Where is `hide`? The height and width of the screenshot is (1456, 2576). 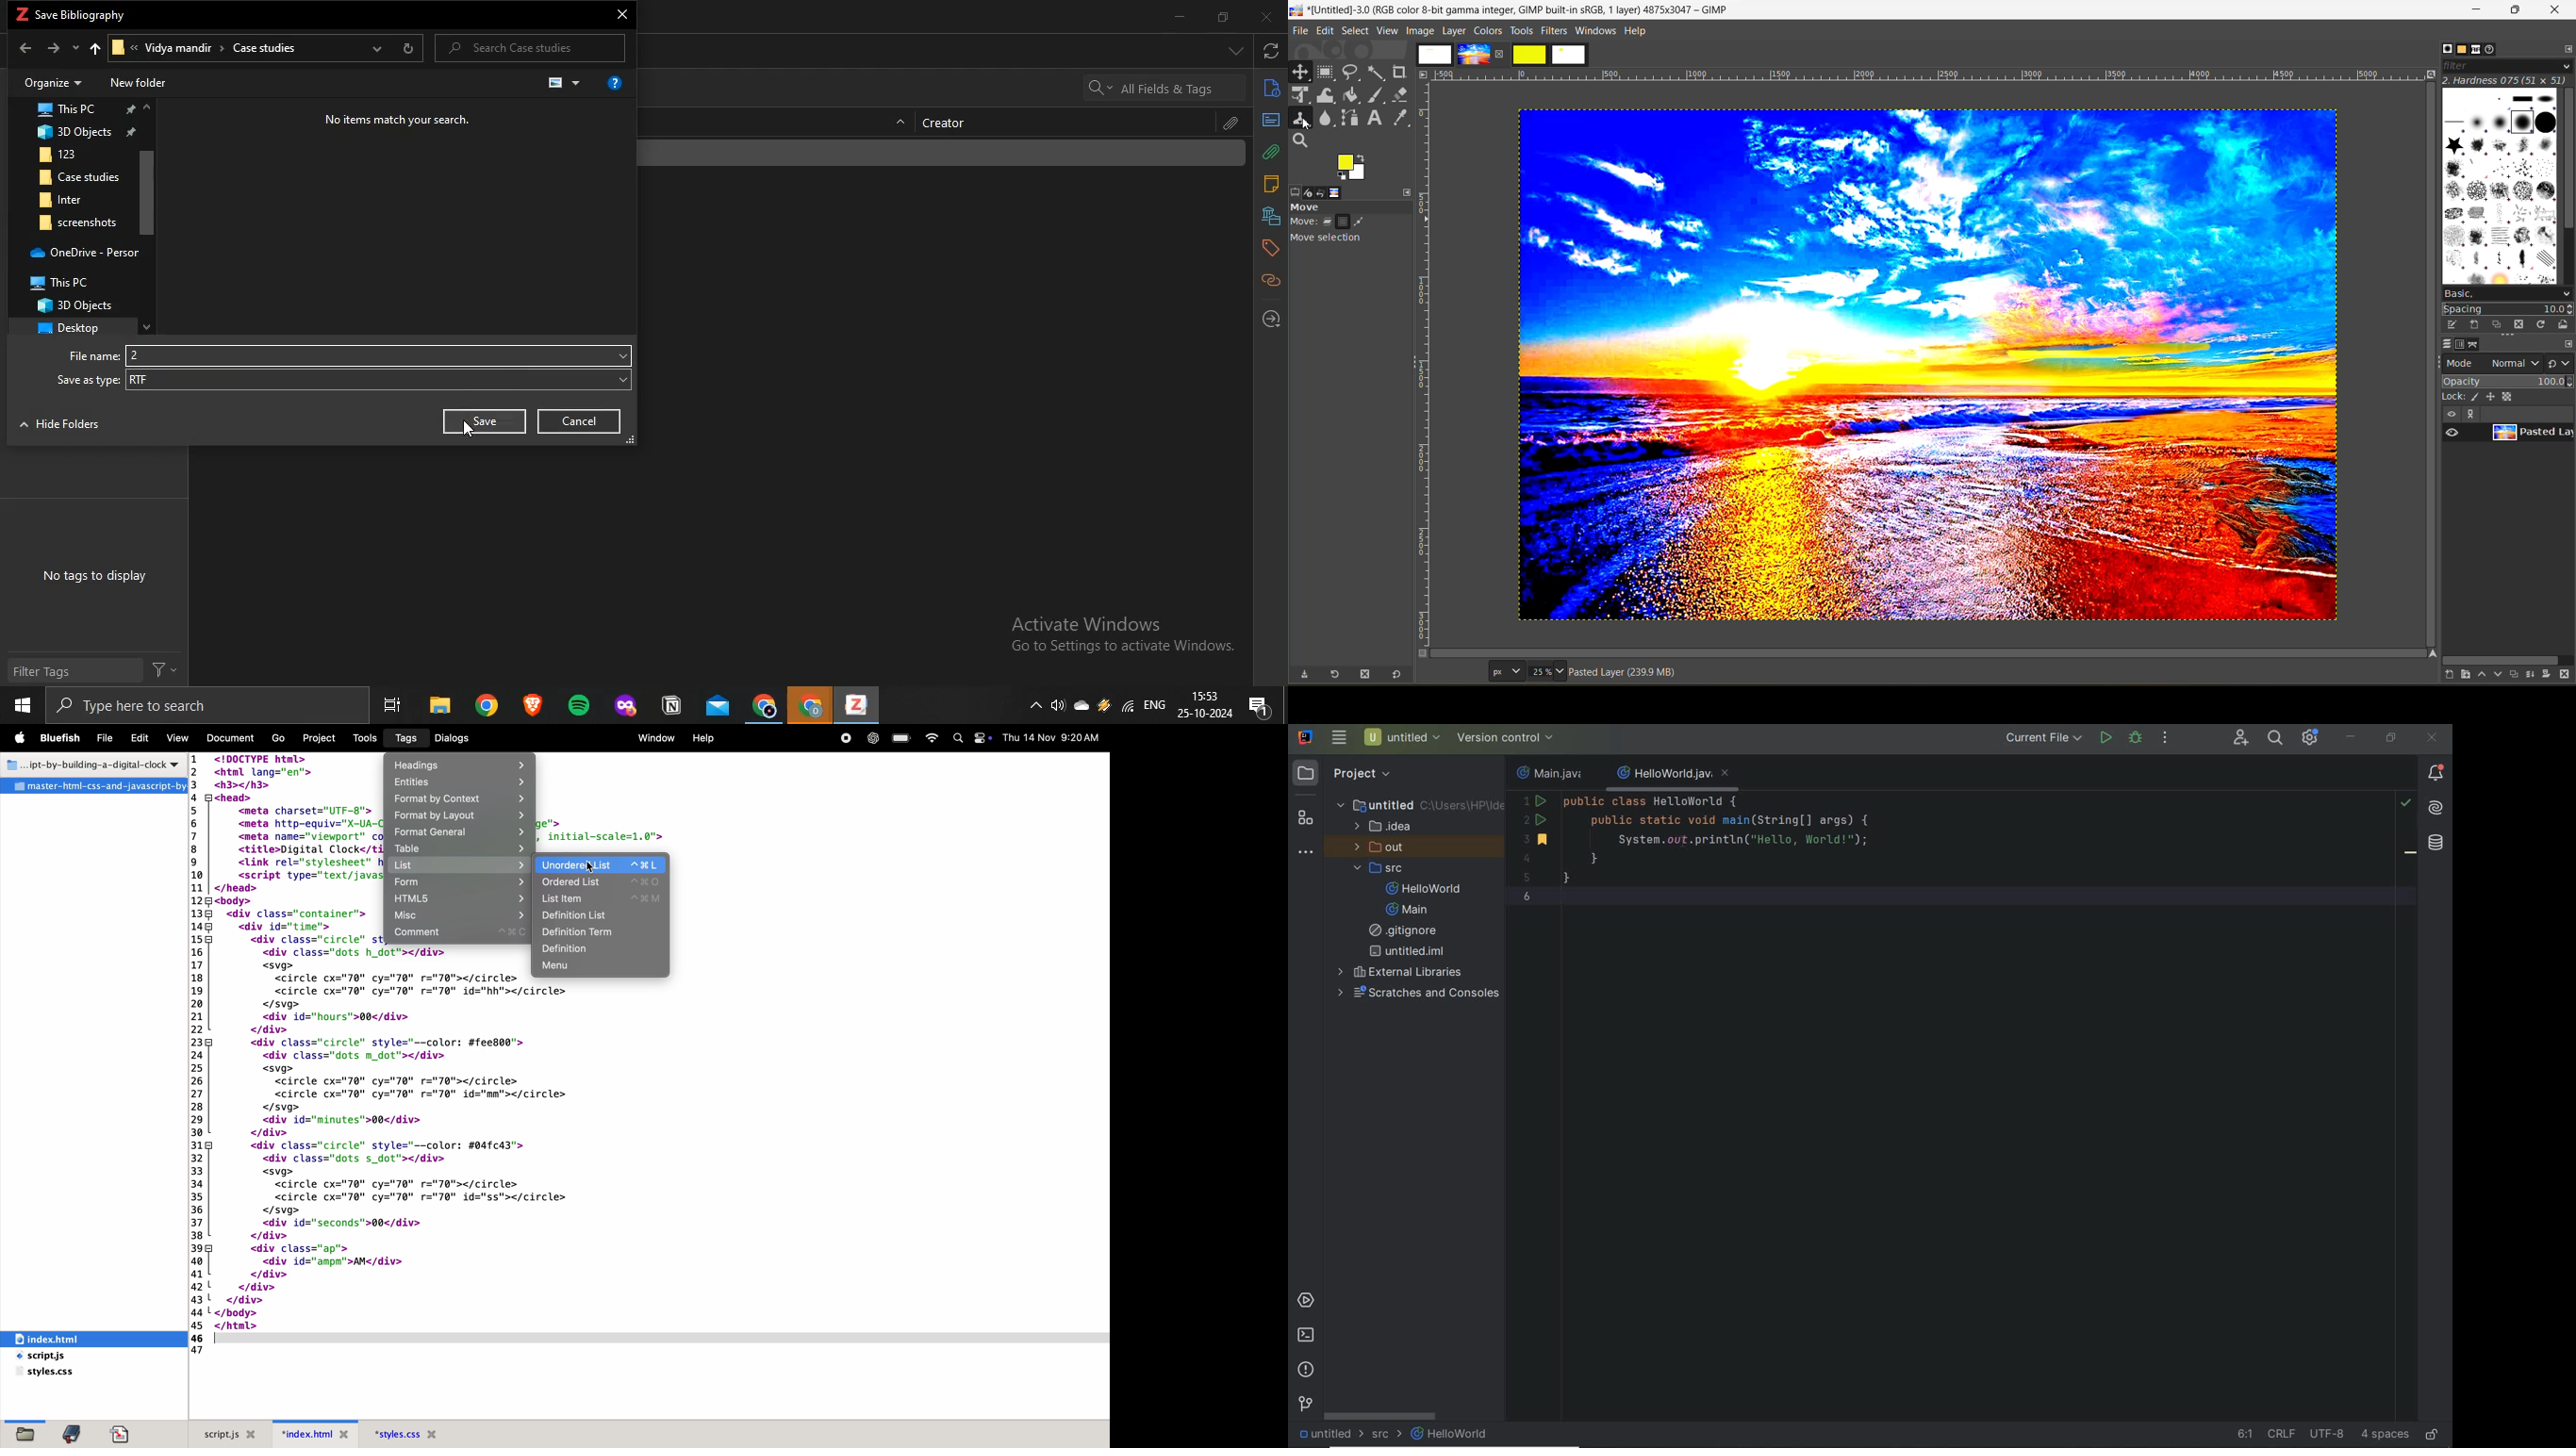 hide is located at coordinates (903, 120).